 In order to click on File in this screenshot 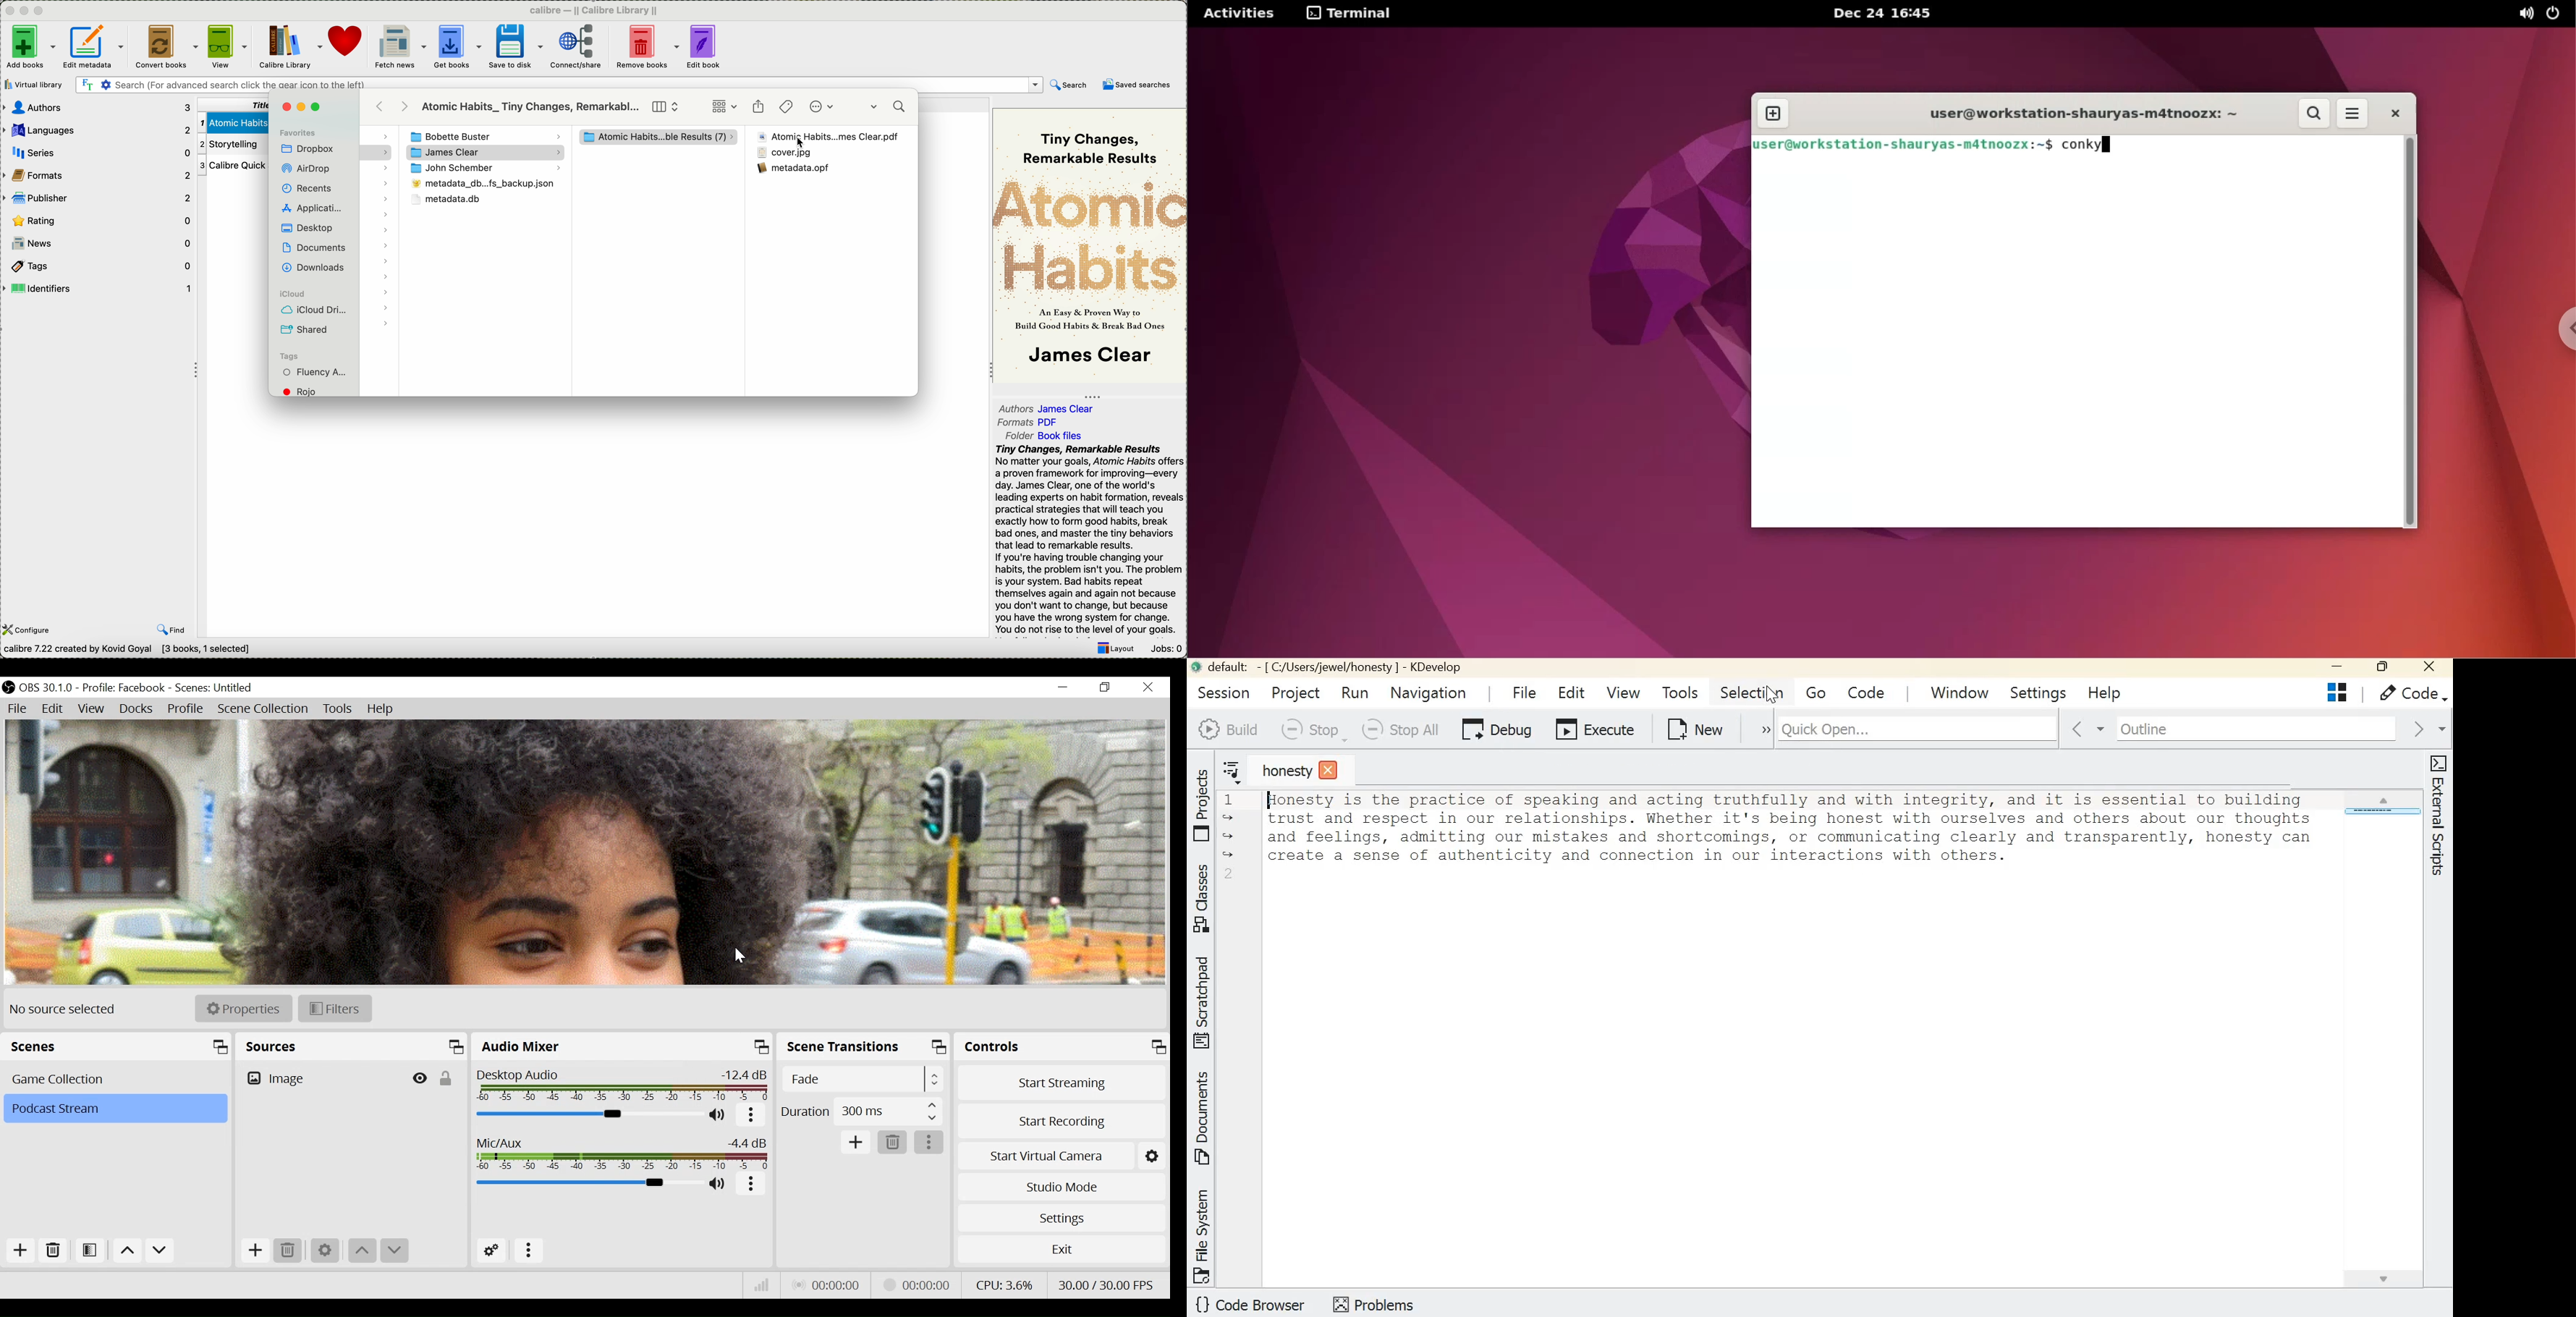, I will do `click(19, 710)`.